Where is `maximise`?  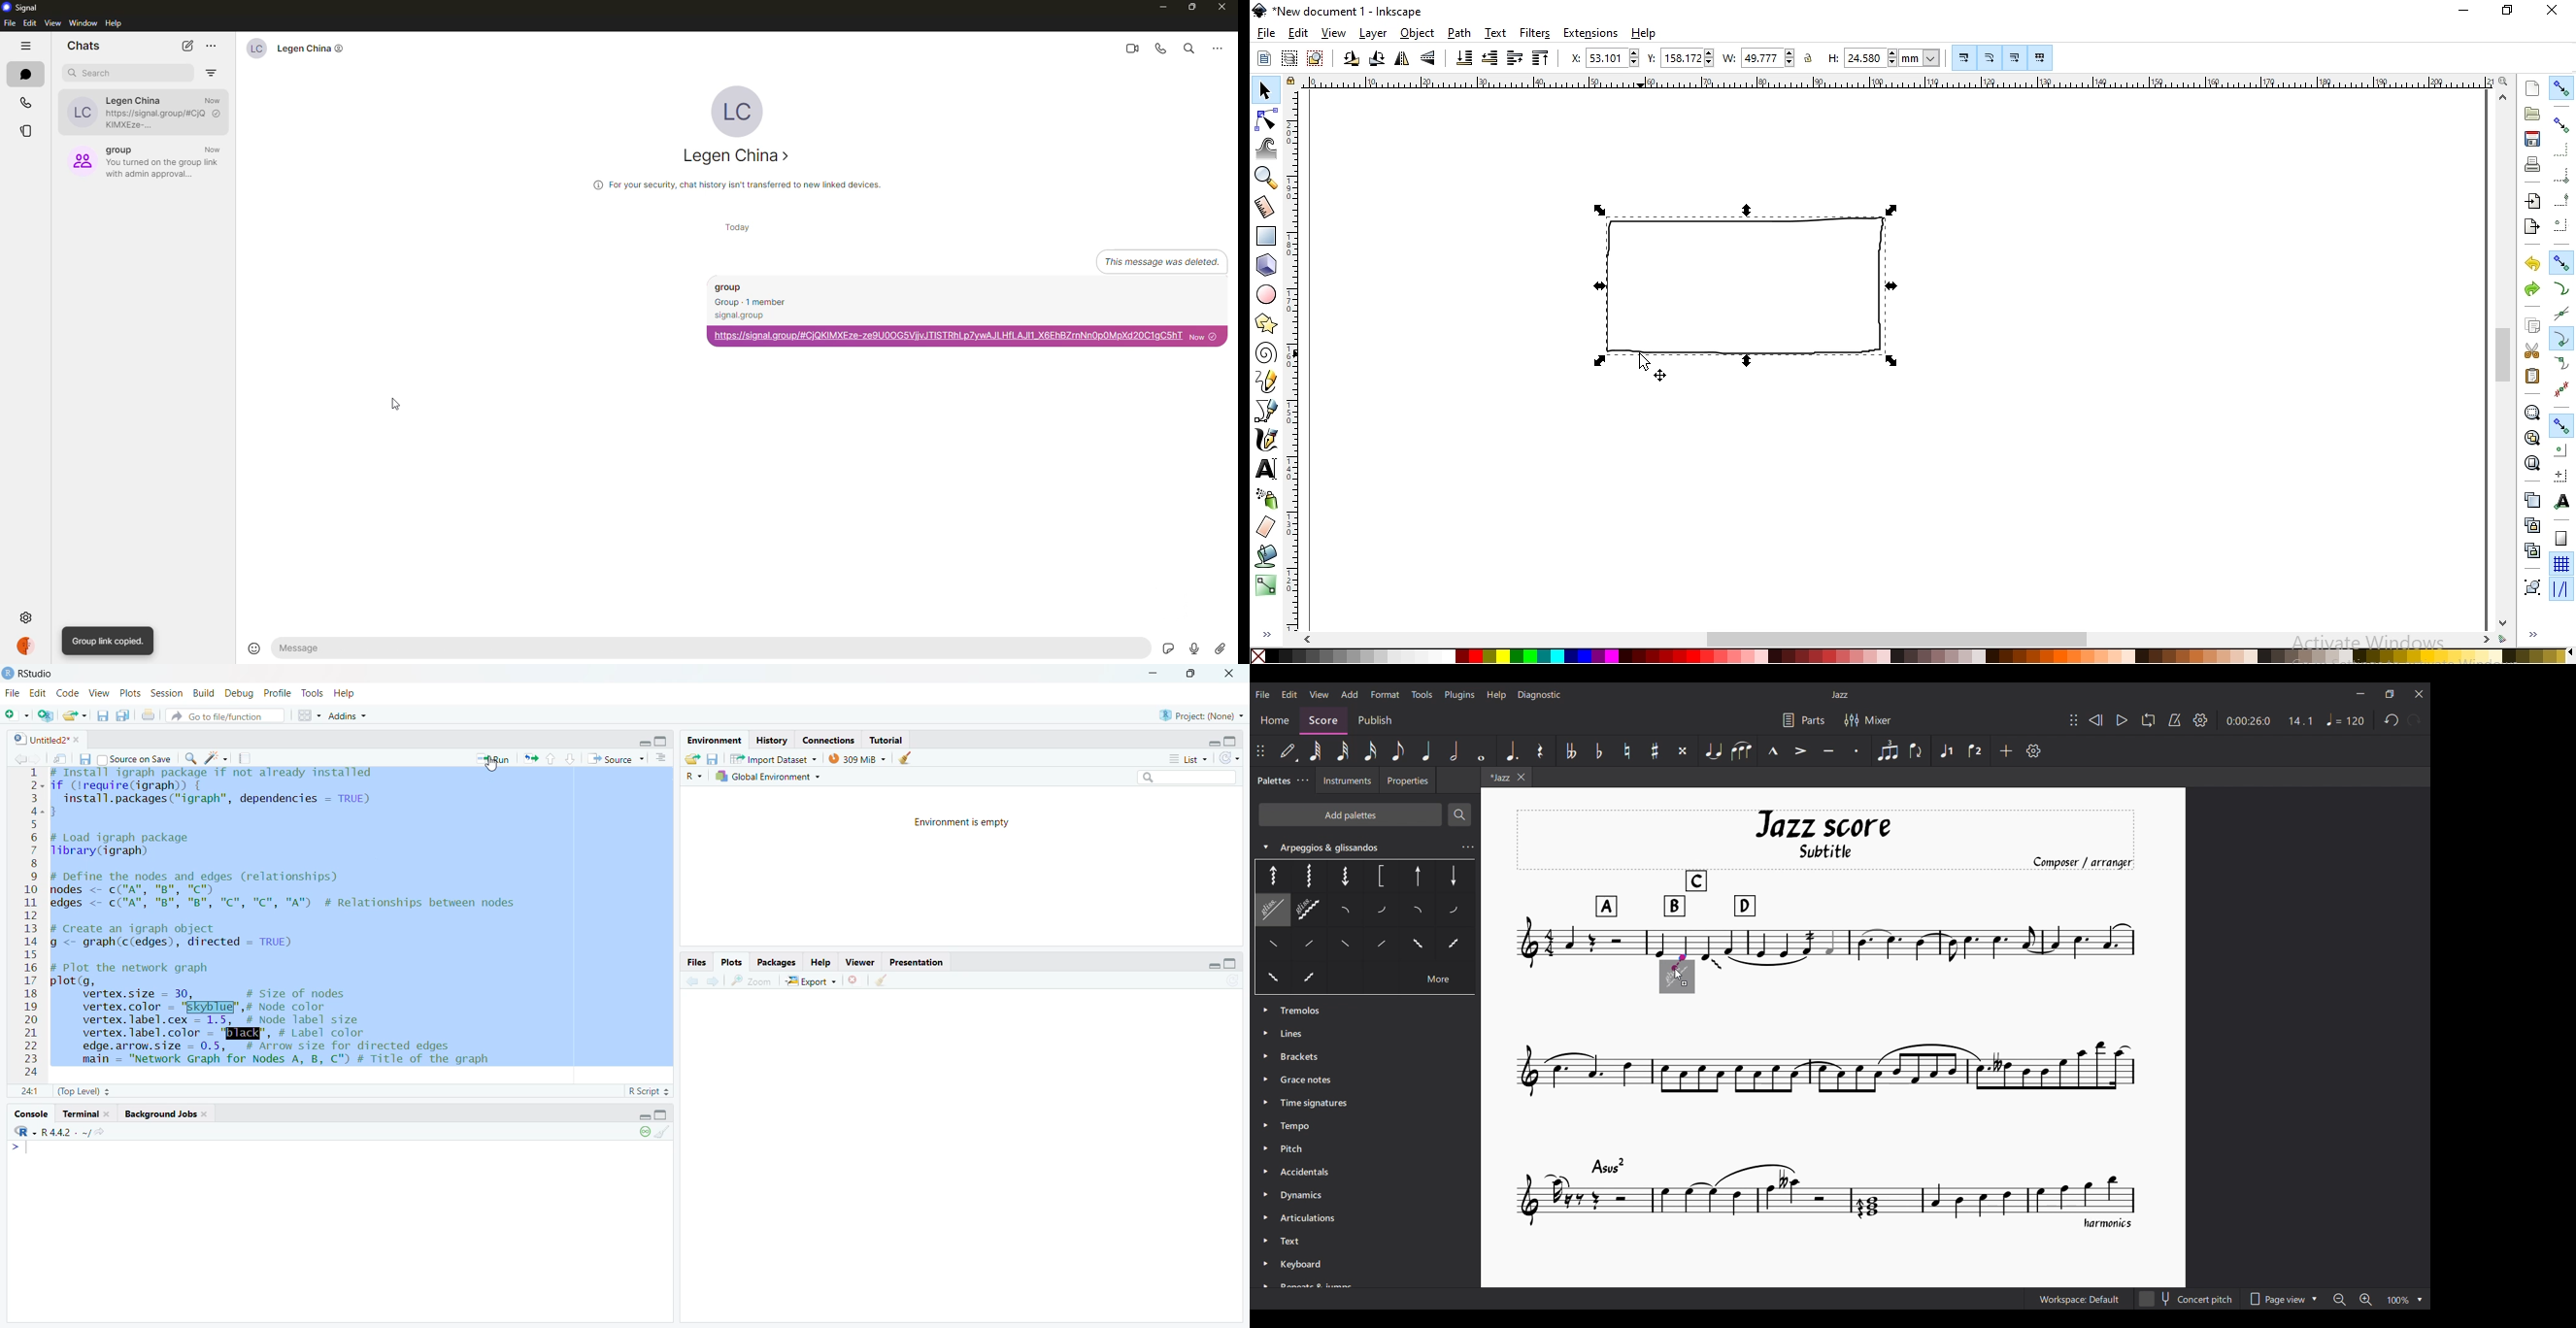
maximise is located at coordinates (665, 1116).